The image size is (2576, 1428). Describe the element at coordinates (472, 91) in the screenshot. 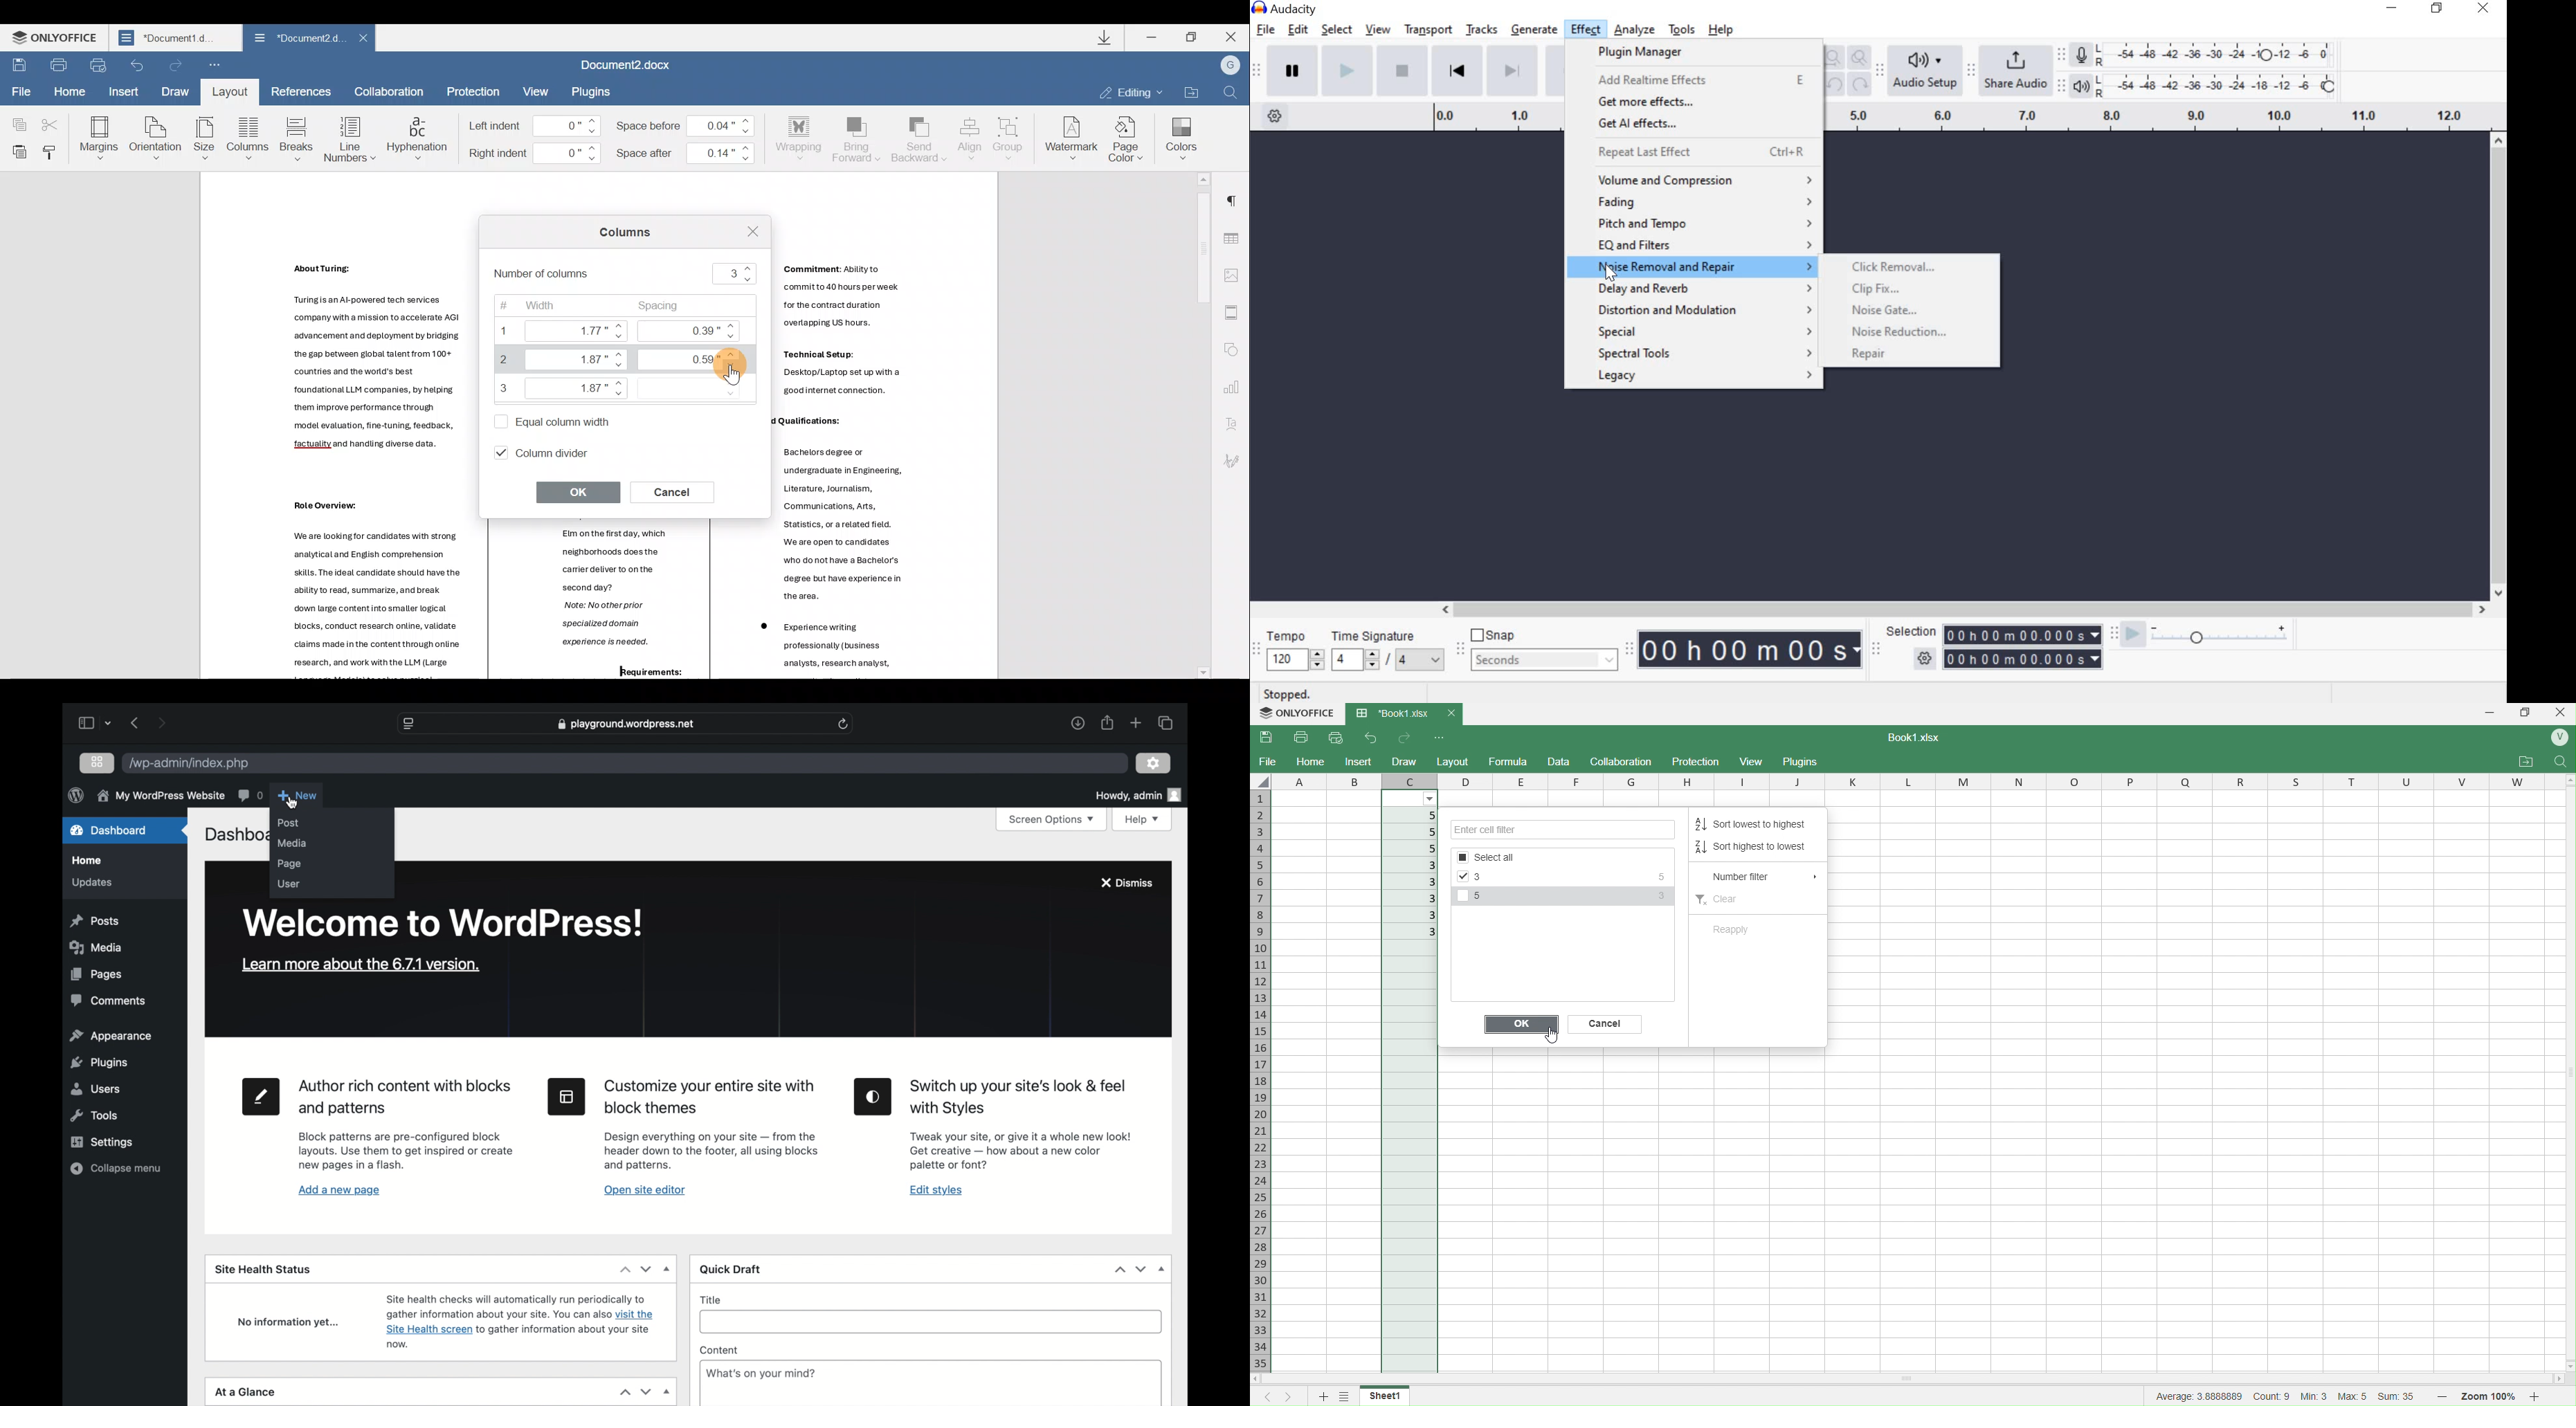

I see `Protection` at that location.